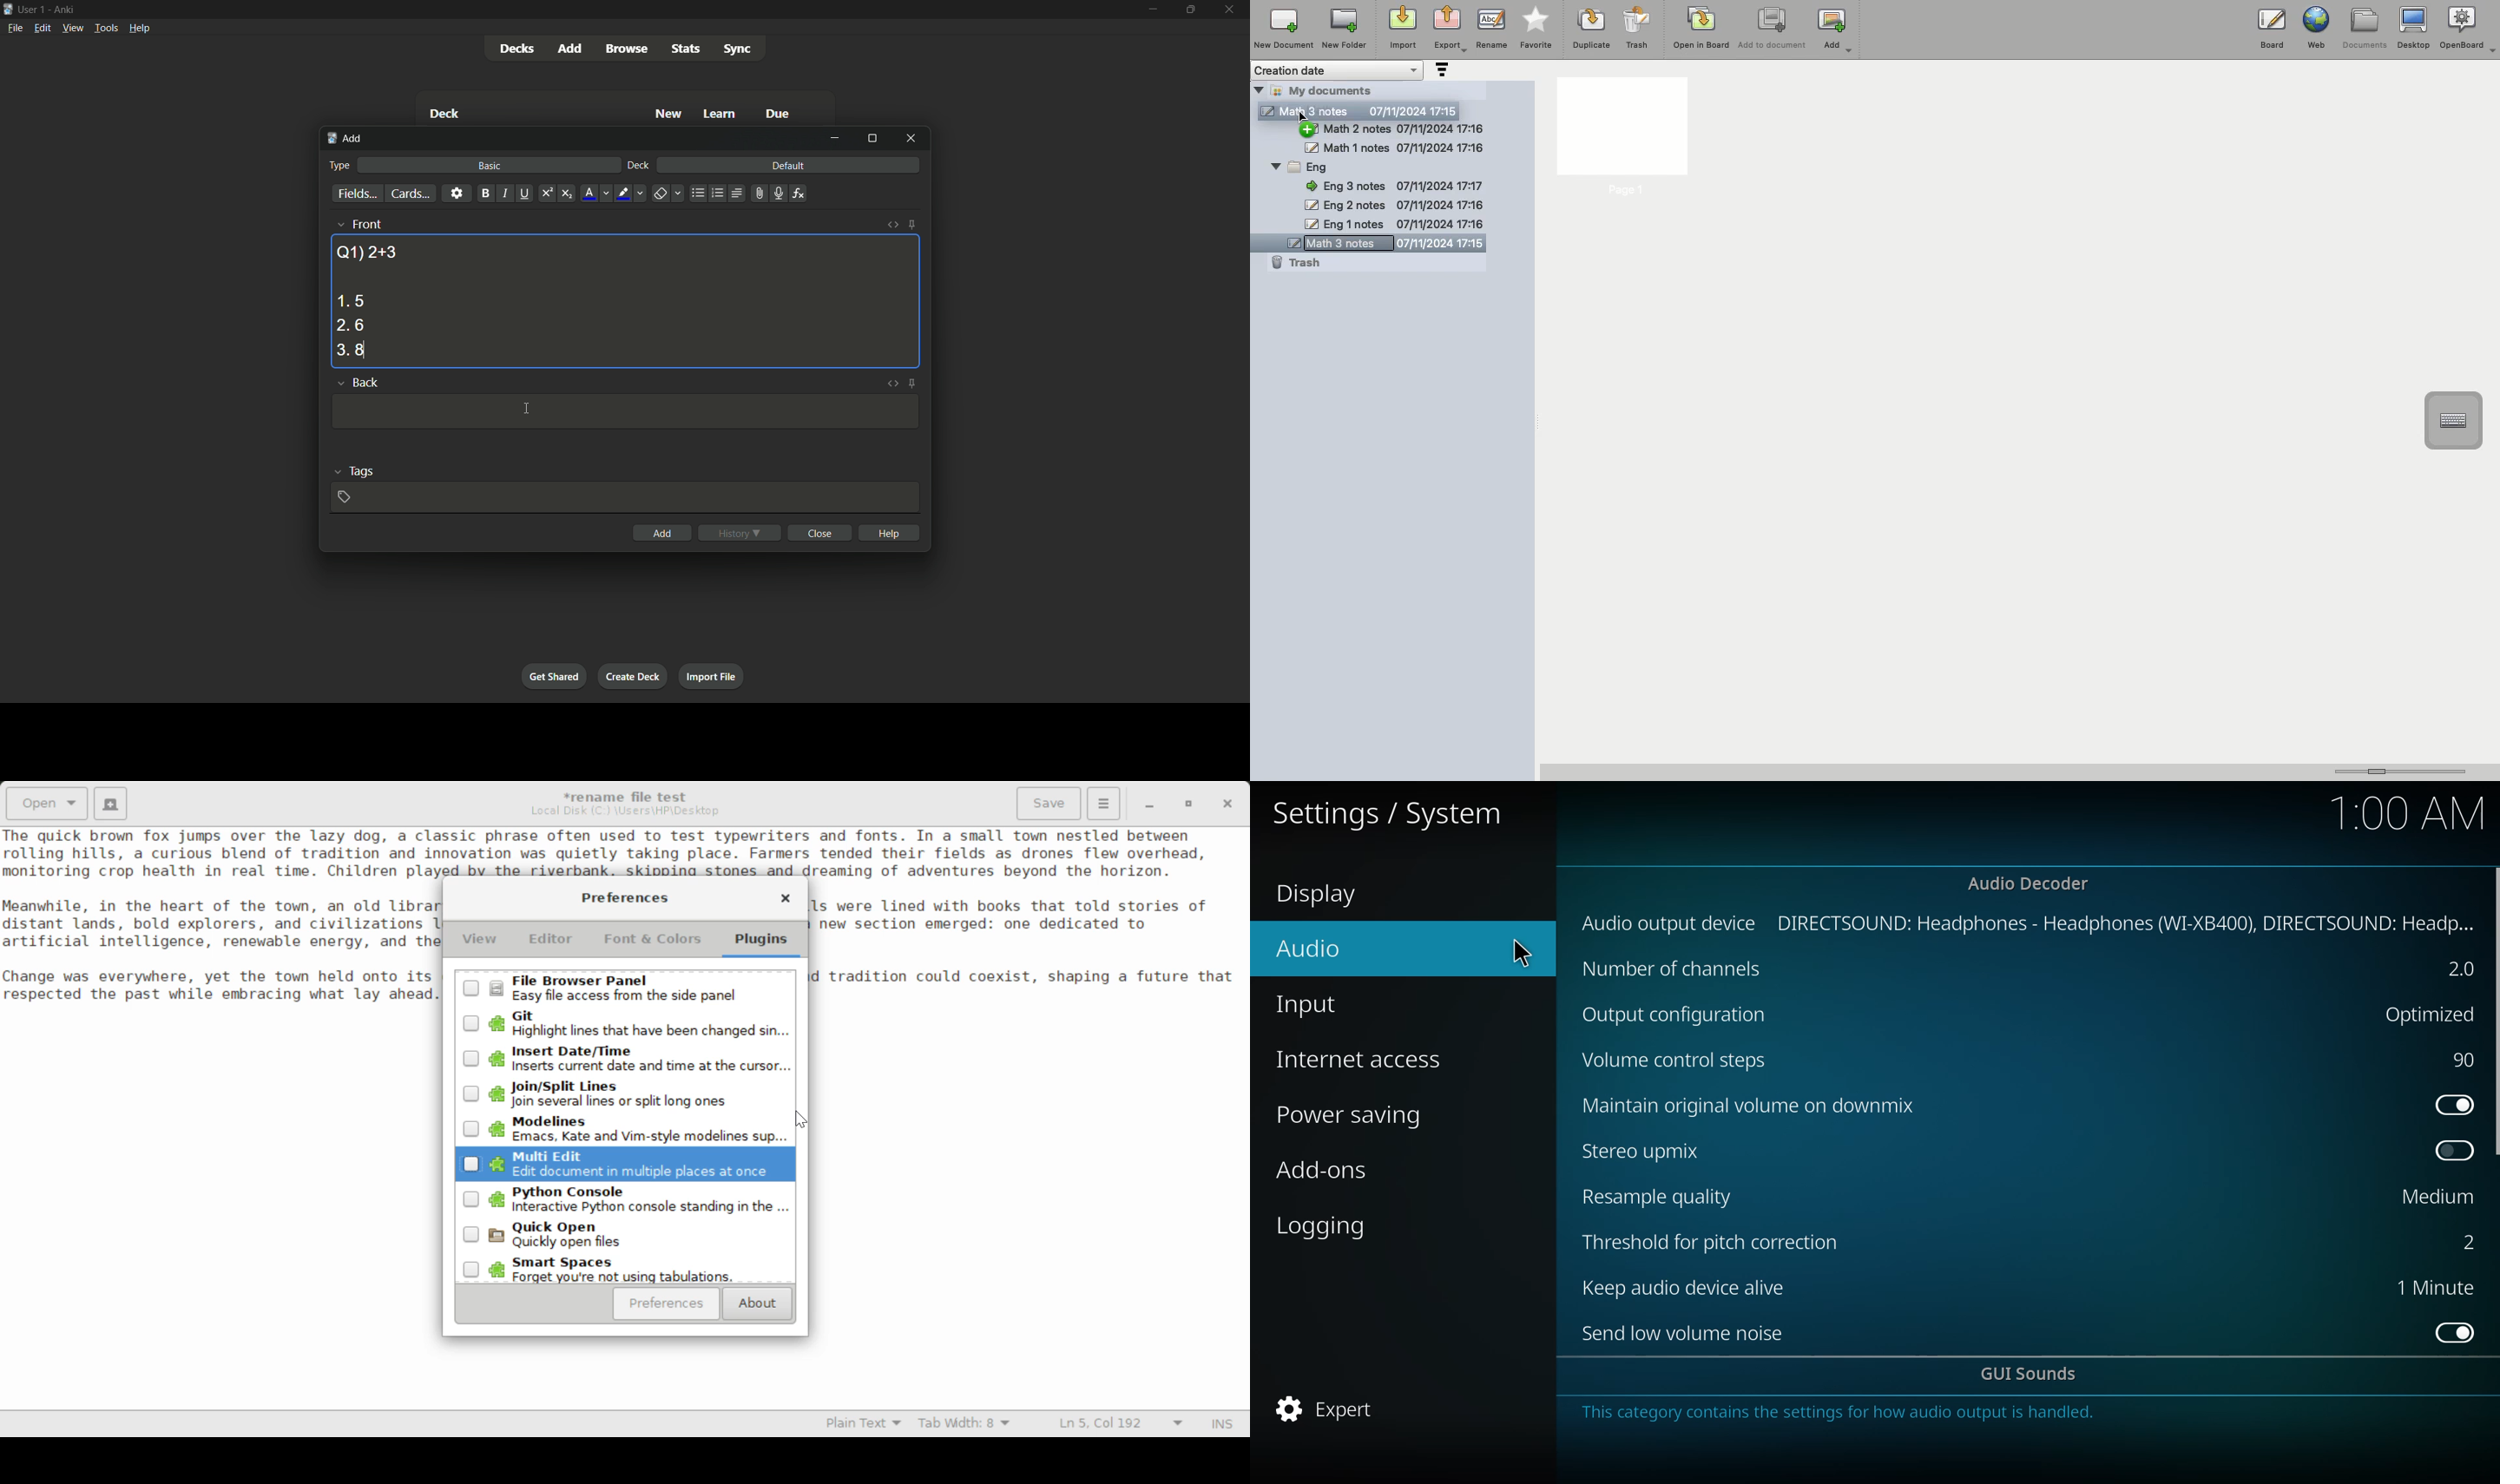 The width and height of the screenshot is (2520, 1484). What do you see at coordinates (2462, 1240) in the screenshot?
I see `2` at bounding box center [2462, 1240].